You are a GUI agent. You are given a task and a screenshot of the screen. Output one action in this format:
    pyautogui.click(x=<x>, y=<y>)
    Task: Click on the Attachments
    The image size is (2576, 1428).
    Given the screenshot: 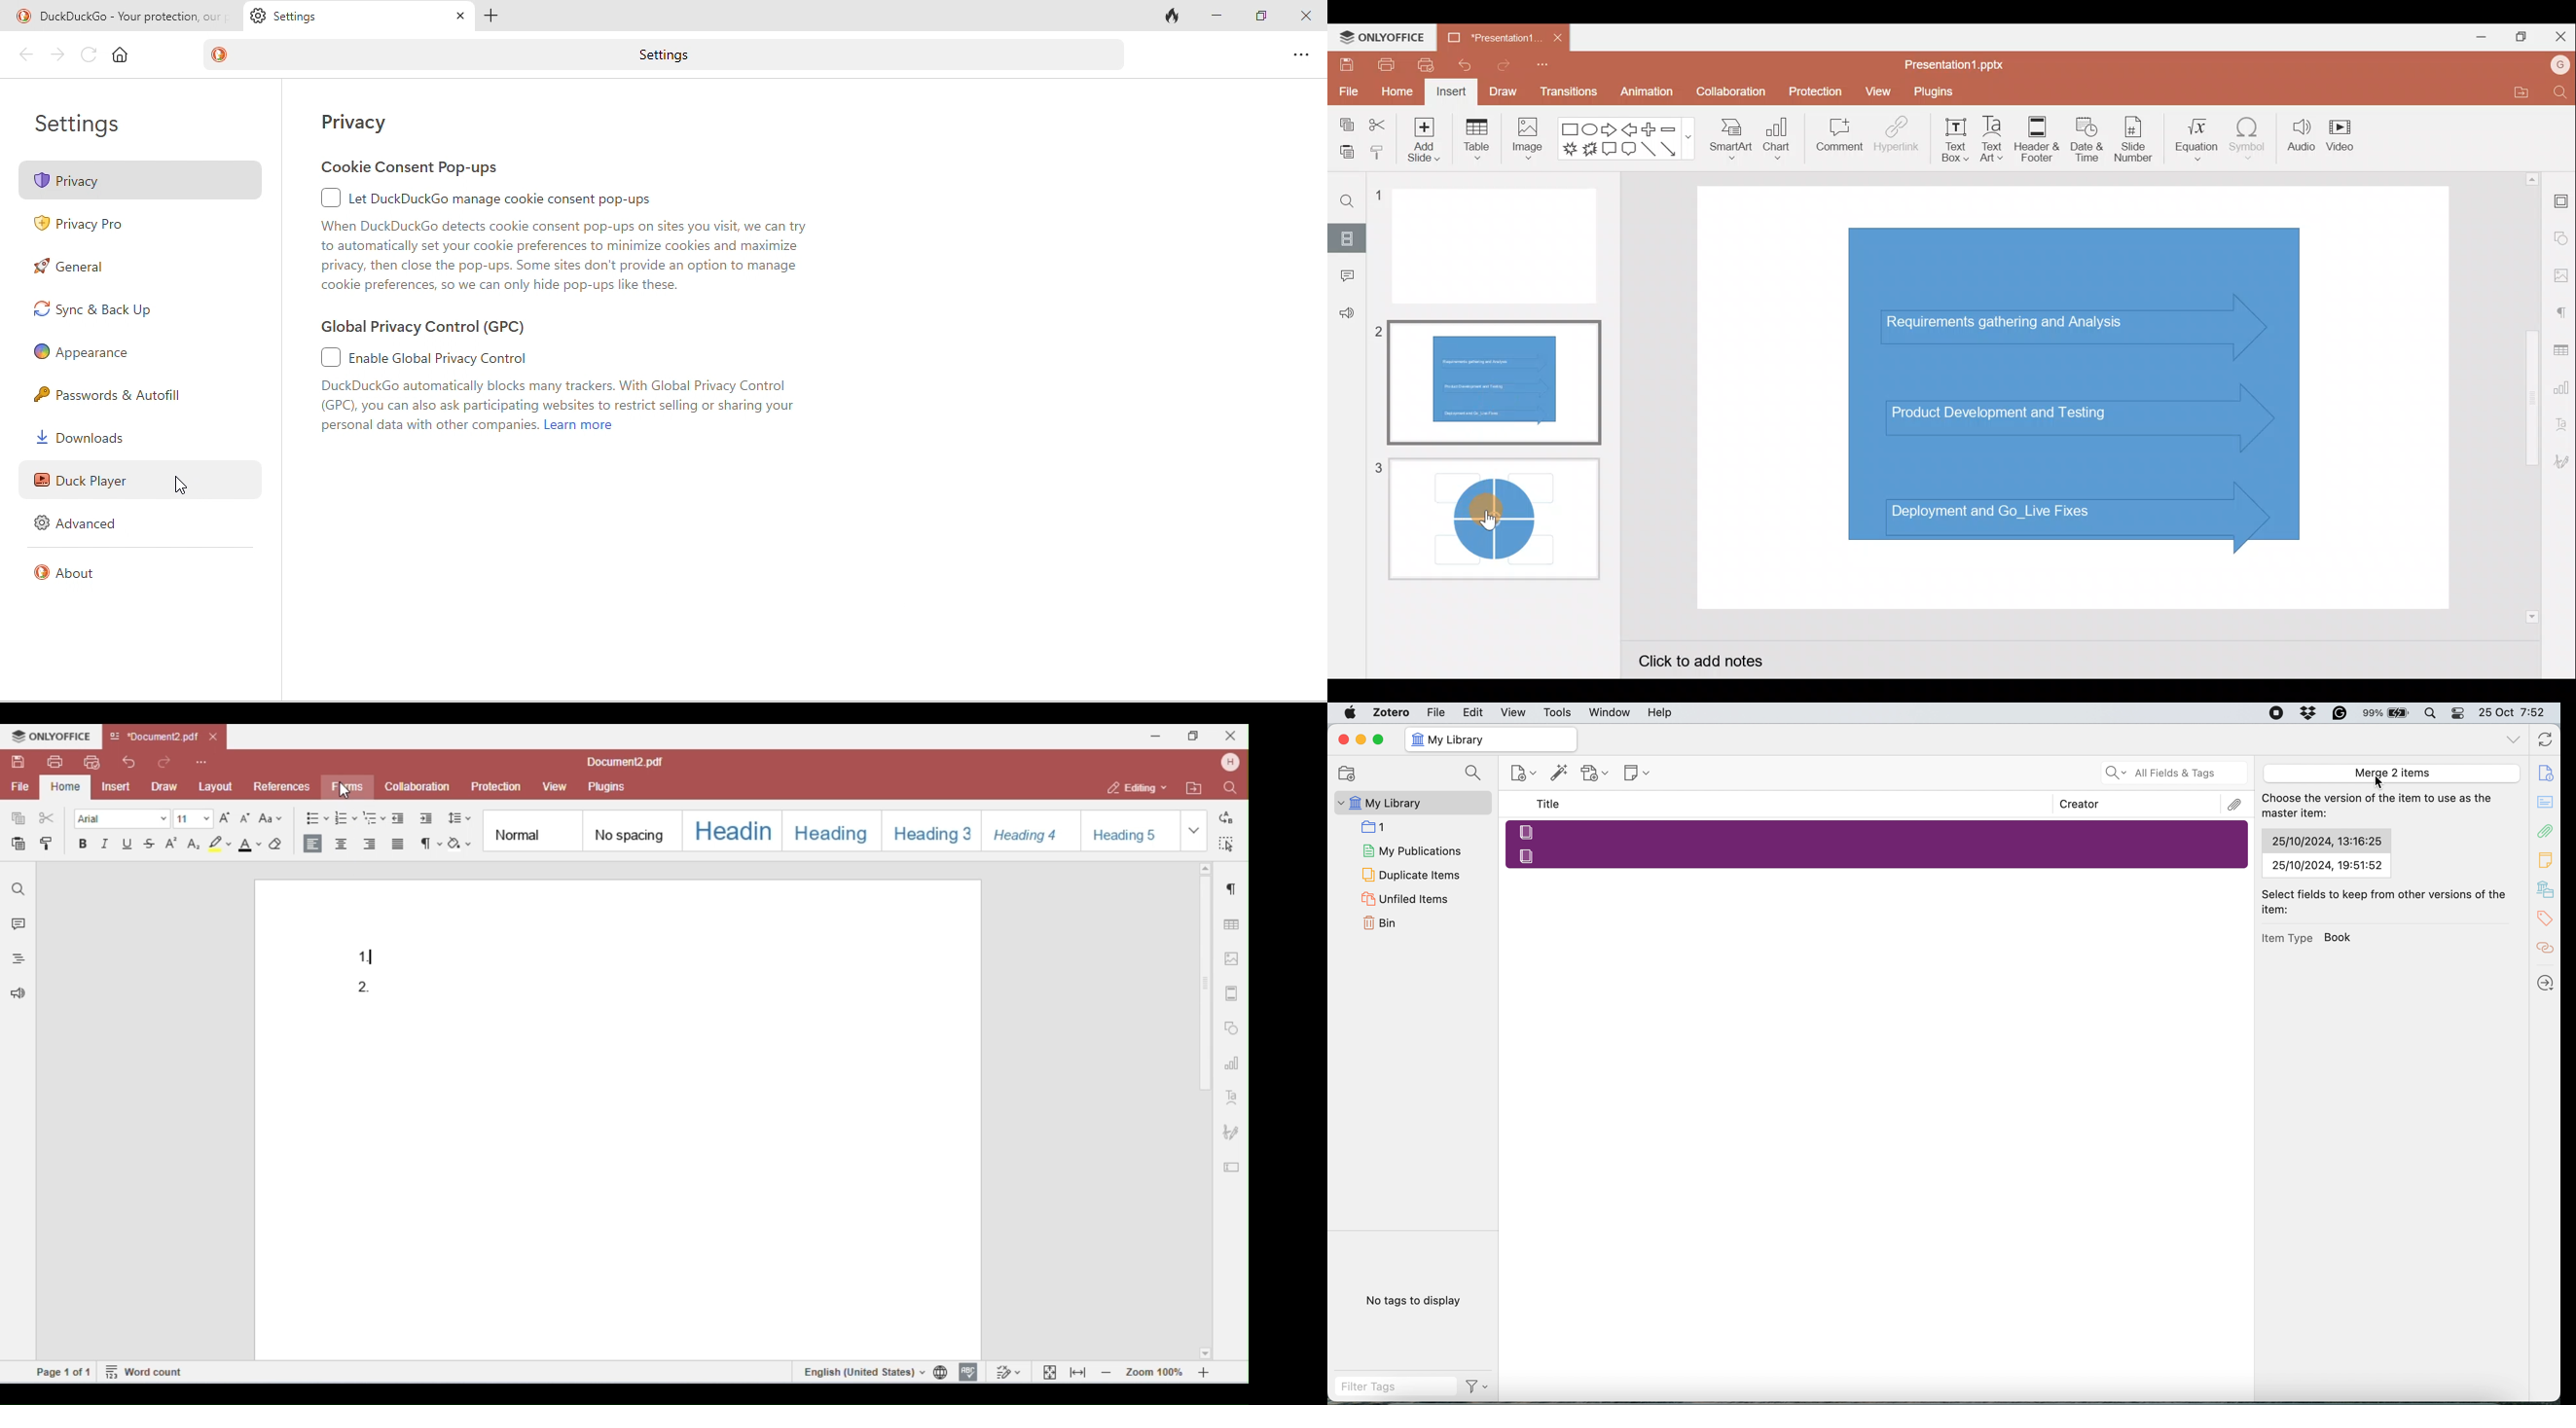 What is the action you would take?
    pyautogui.click(x=2236, y=805)
    